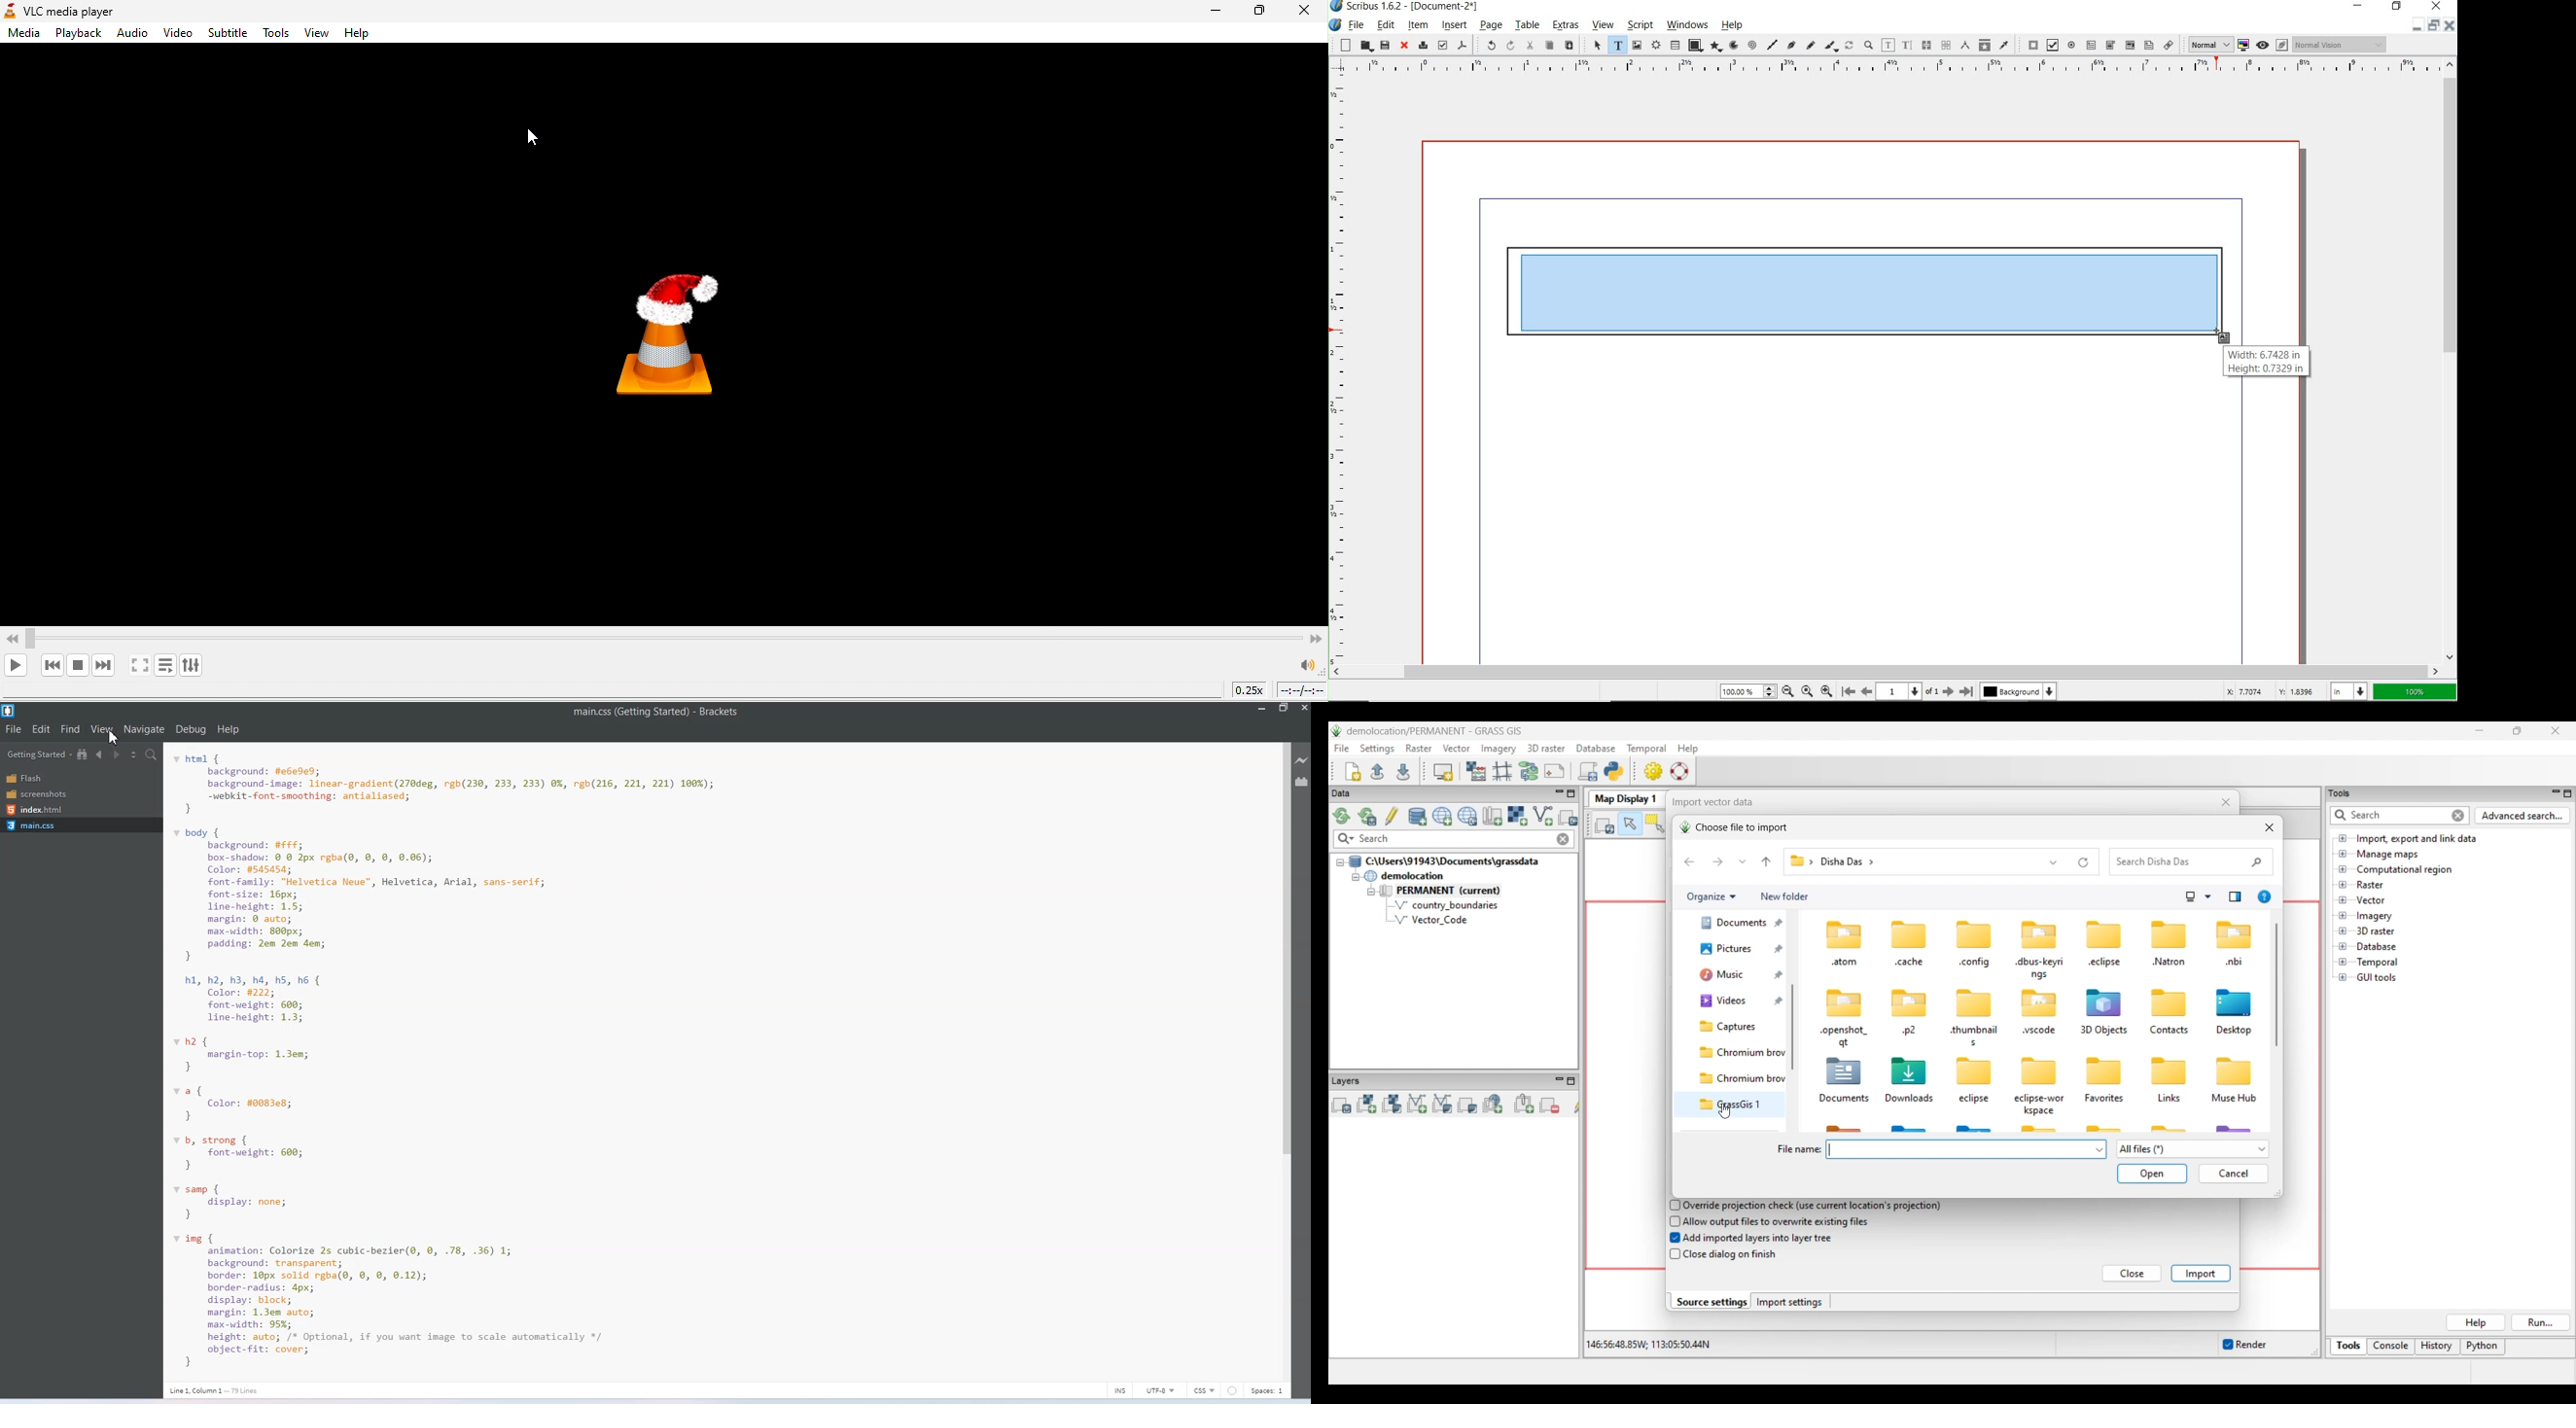 This screenshot has width=2576, height=1428. I want to click on script, so click(1639, 25).